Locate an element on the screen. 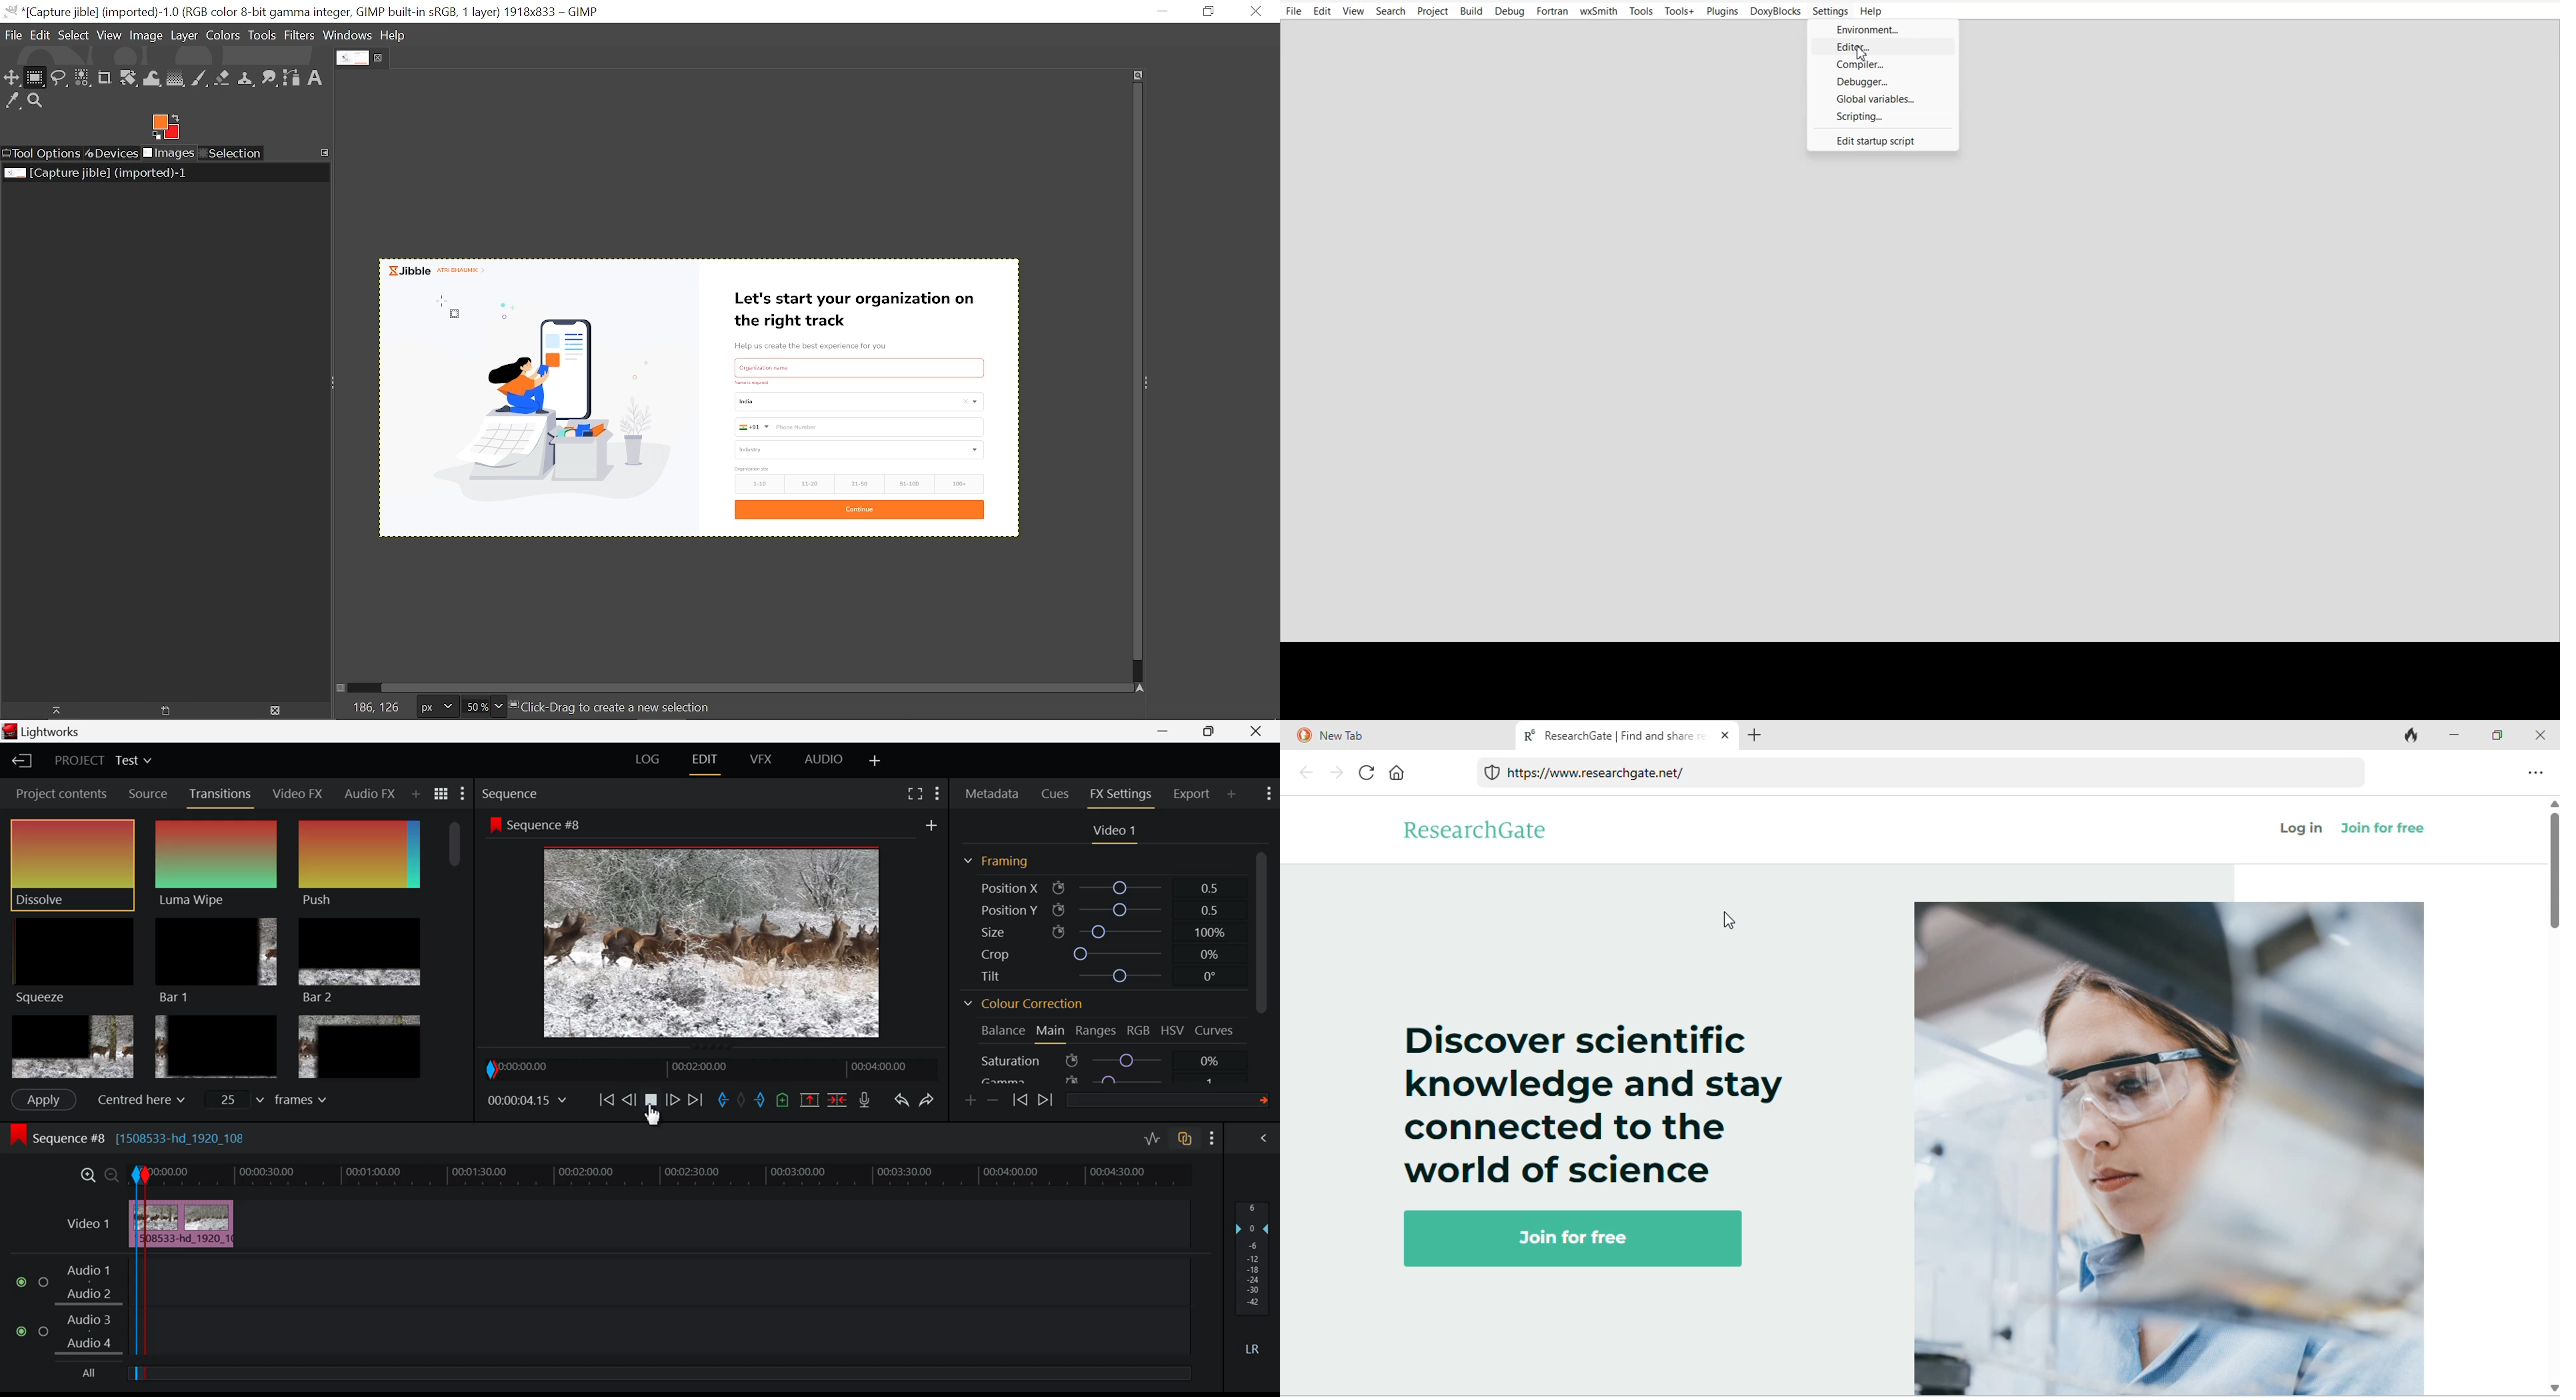  Compiler is located at coordinates (1882, 66).